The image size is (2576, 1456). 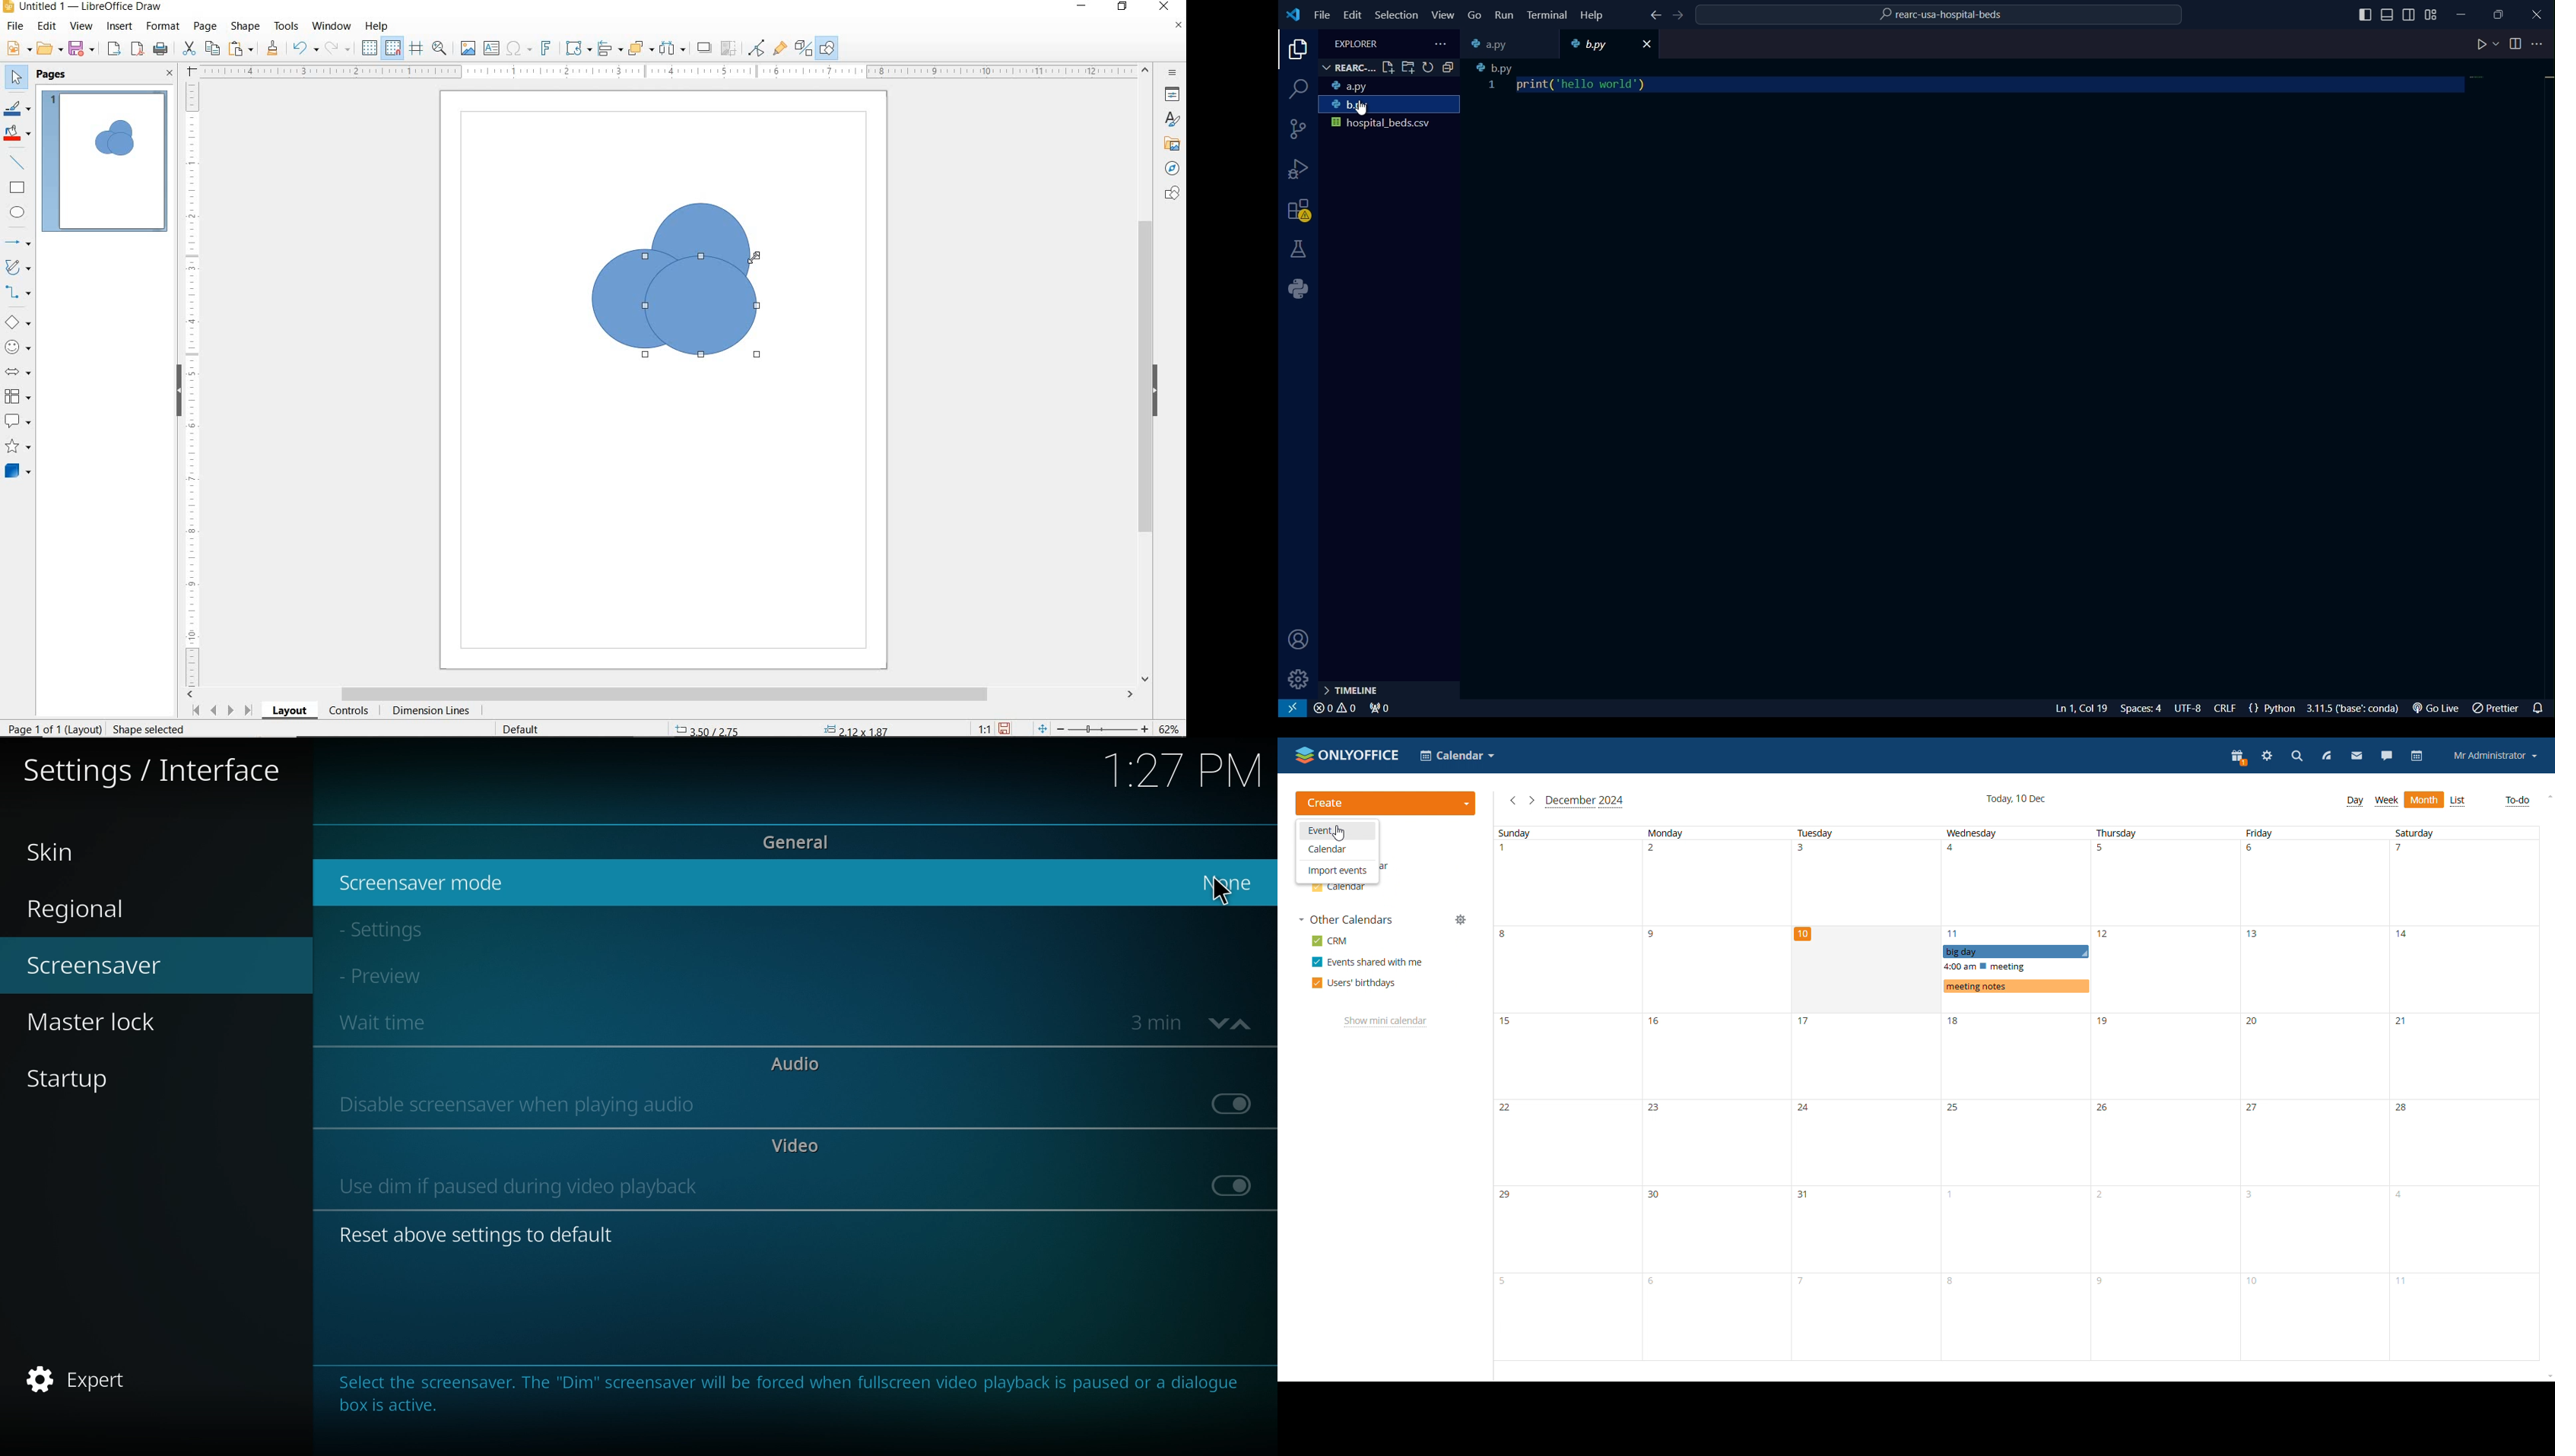 What do you see at coordinates (2326, 757) in the screenshot?
I see `feed` at bounding box center [2326, 757].